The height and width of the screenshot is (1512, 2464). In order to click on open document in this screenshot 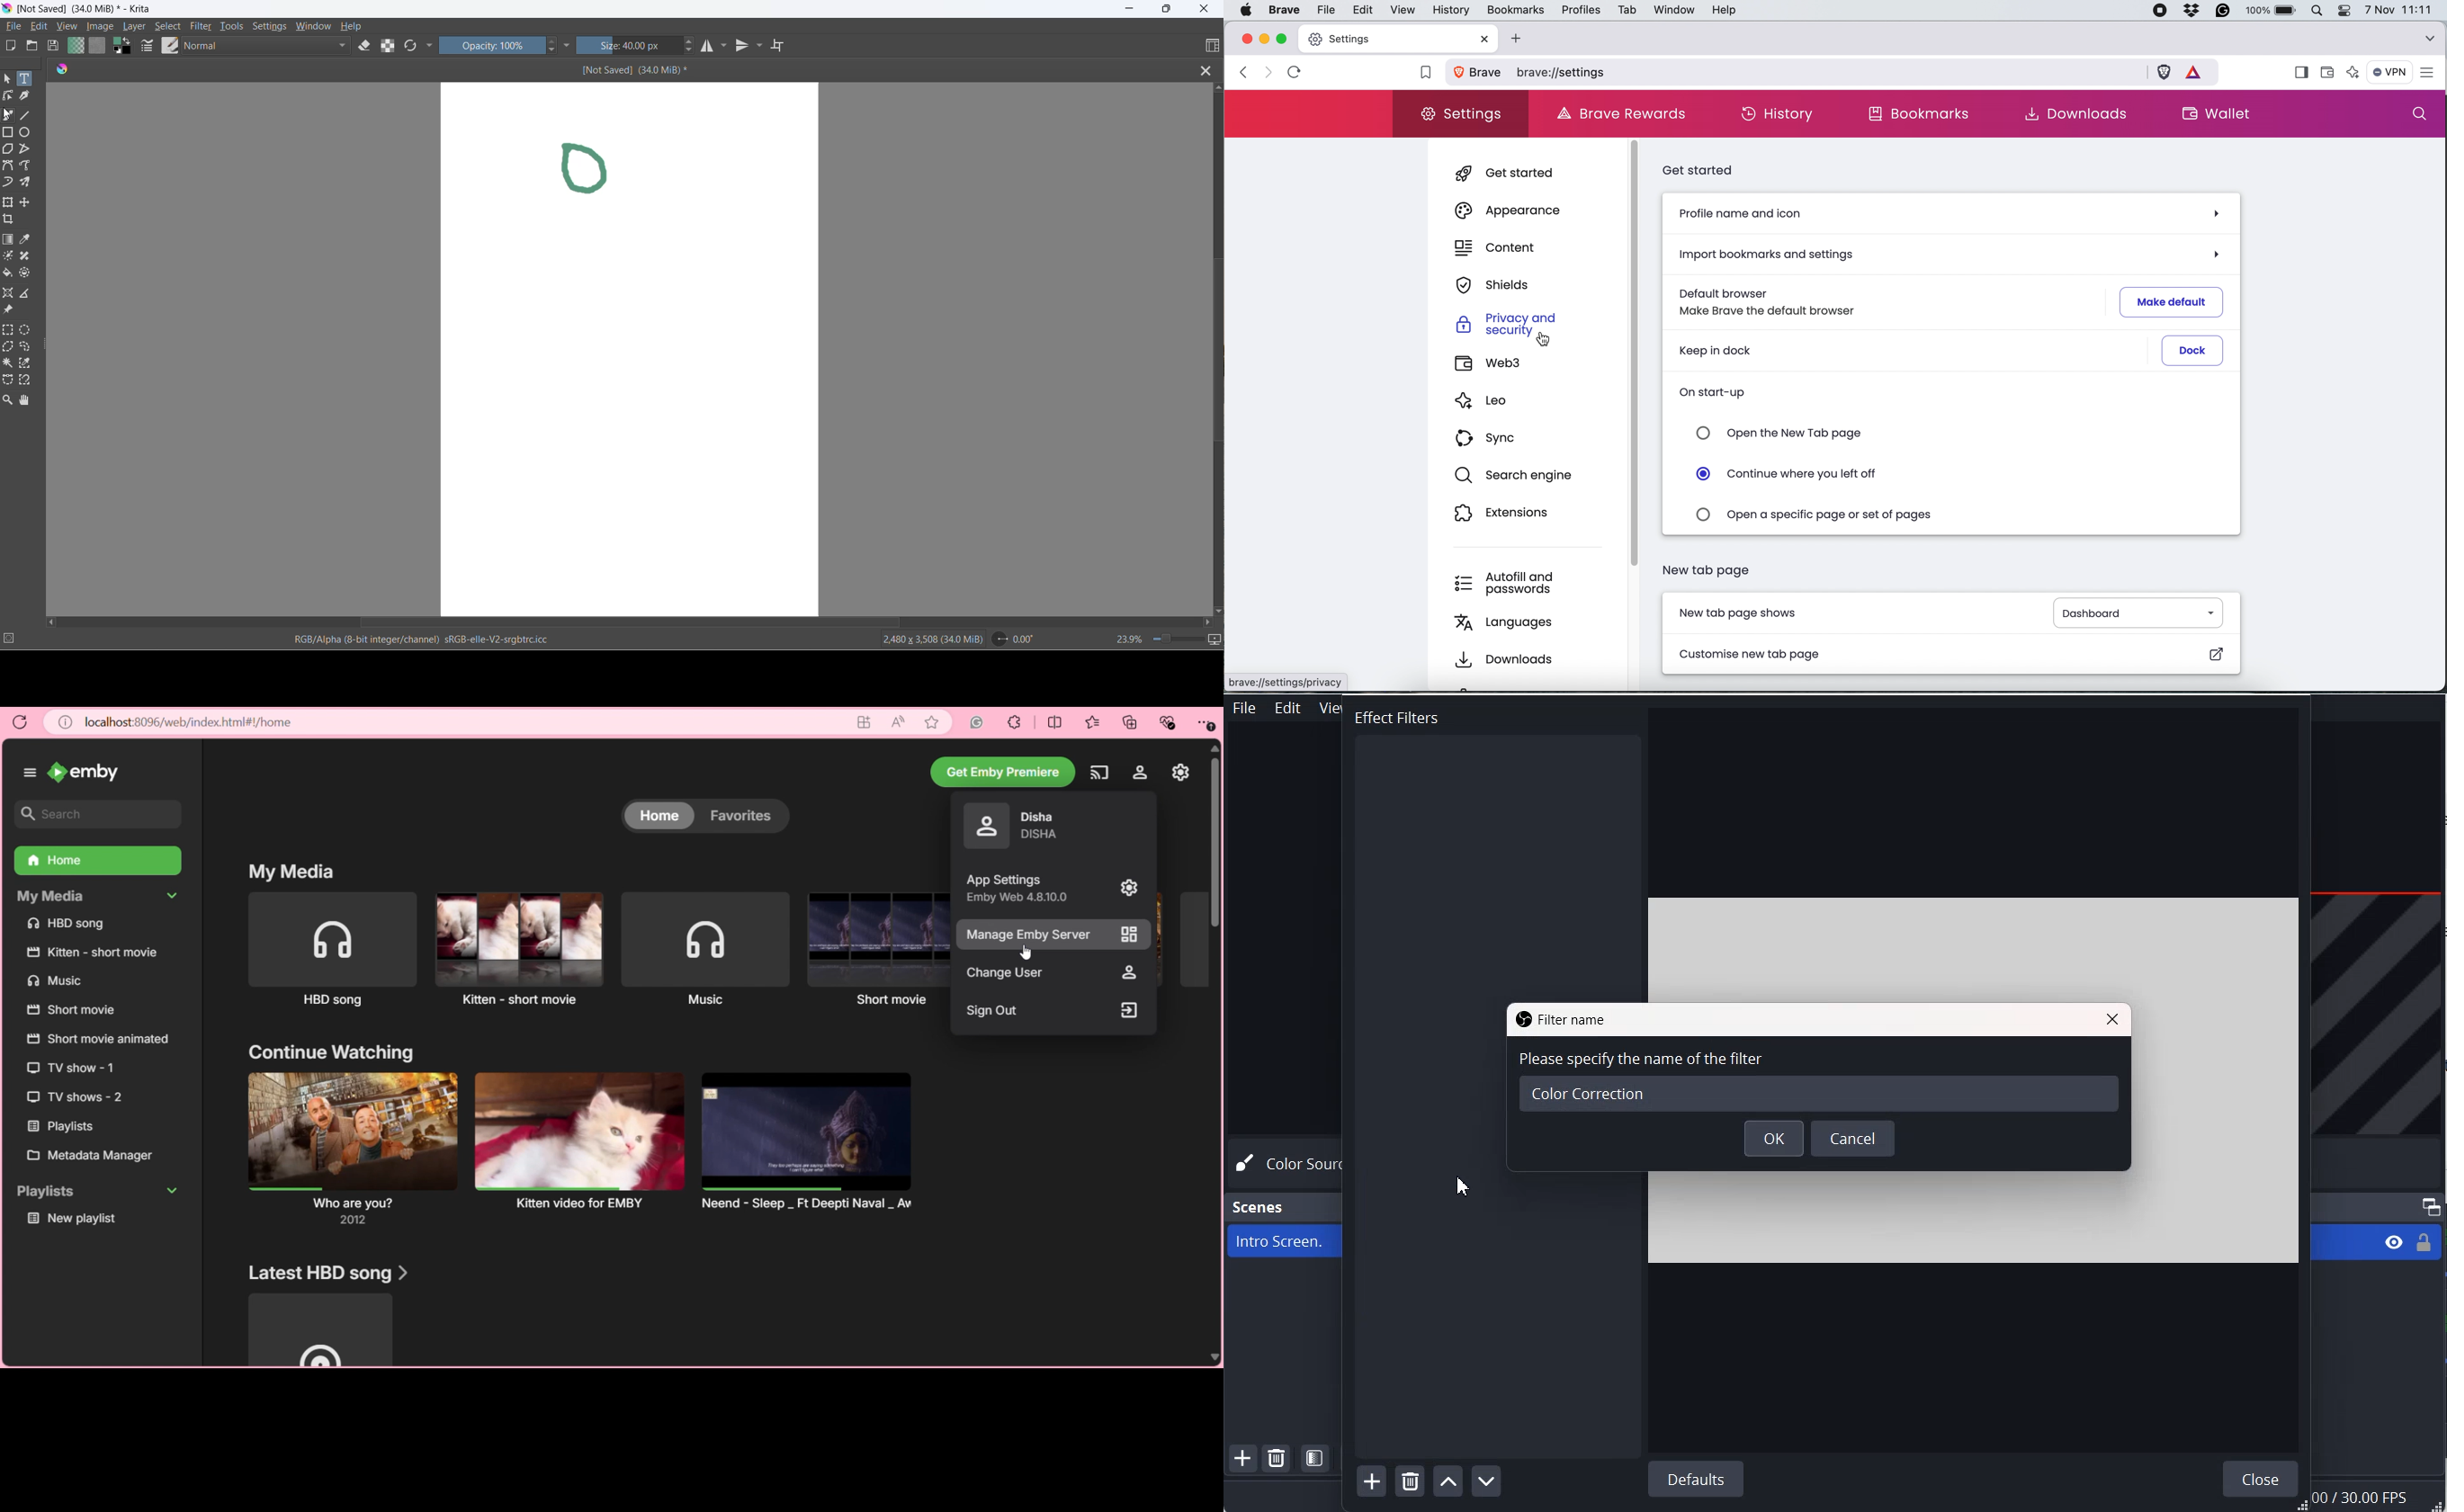, I will do `click(36, 47)`.